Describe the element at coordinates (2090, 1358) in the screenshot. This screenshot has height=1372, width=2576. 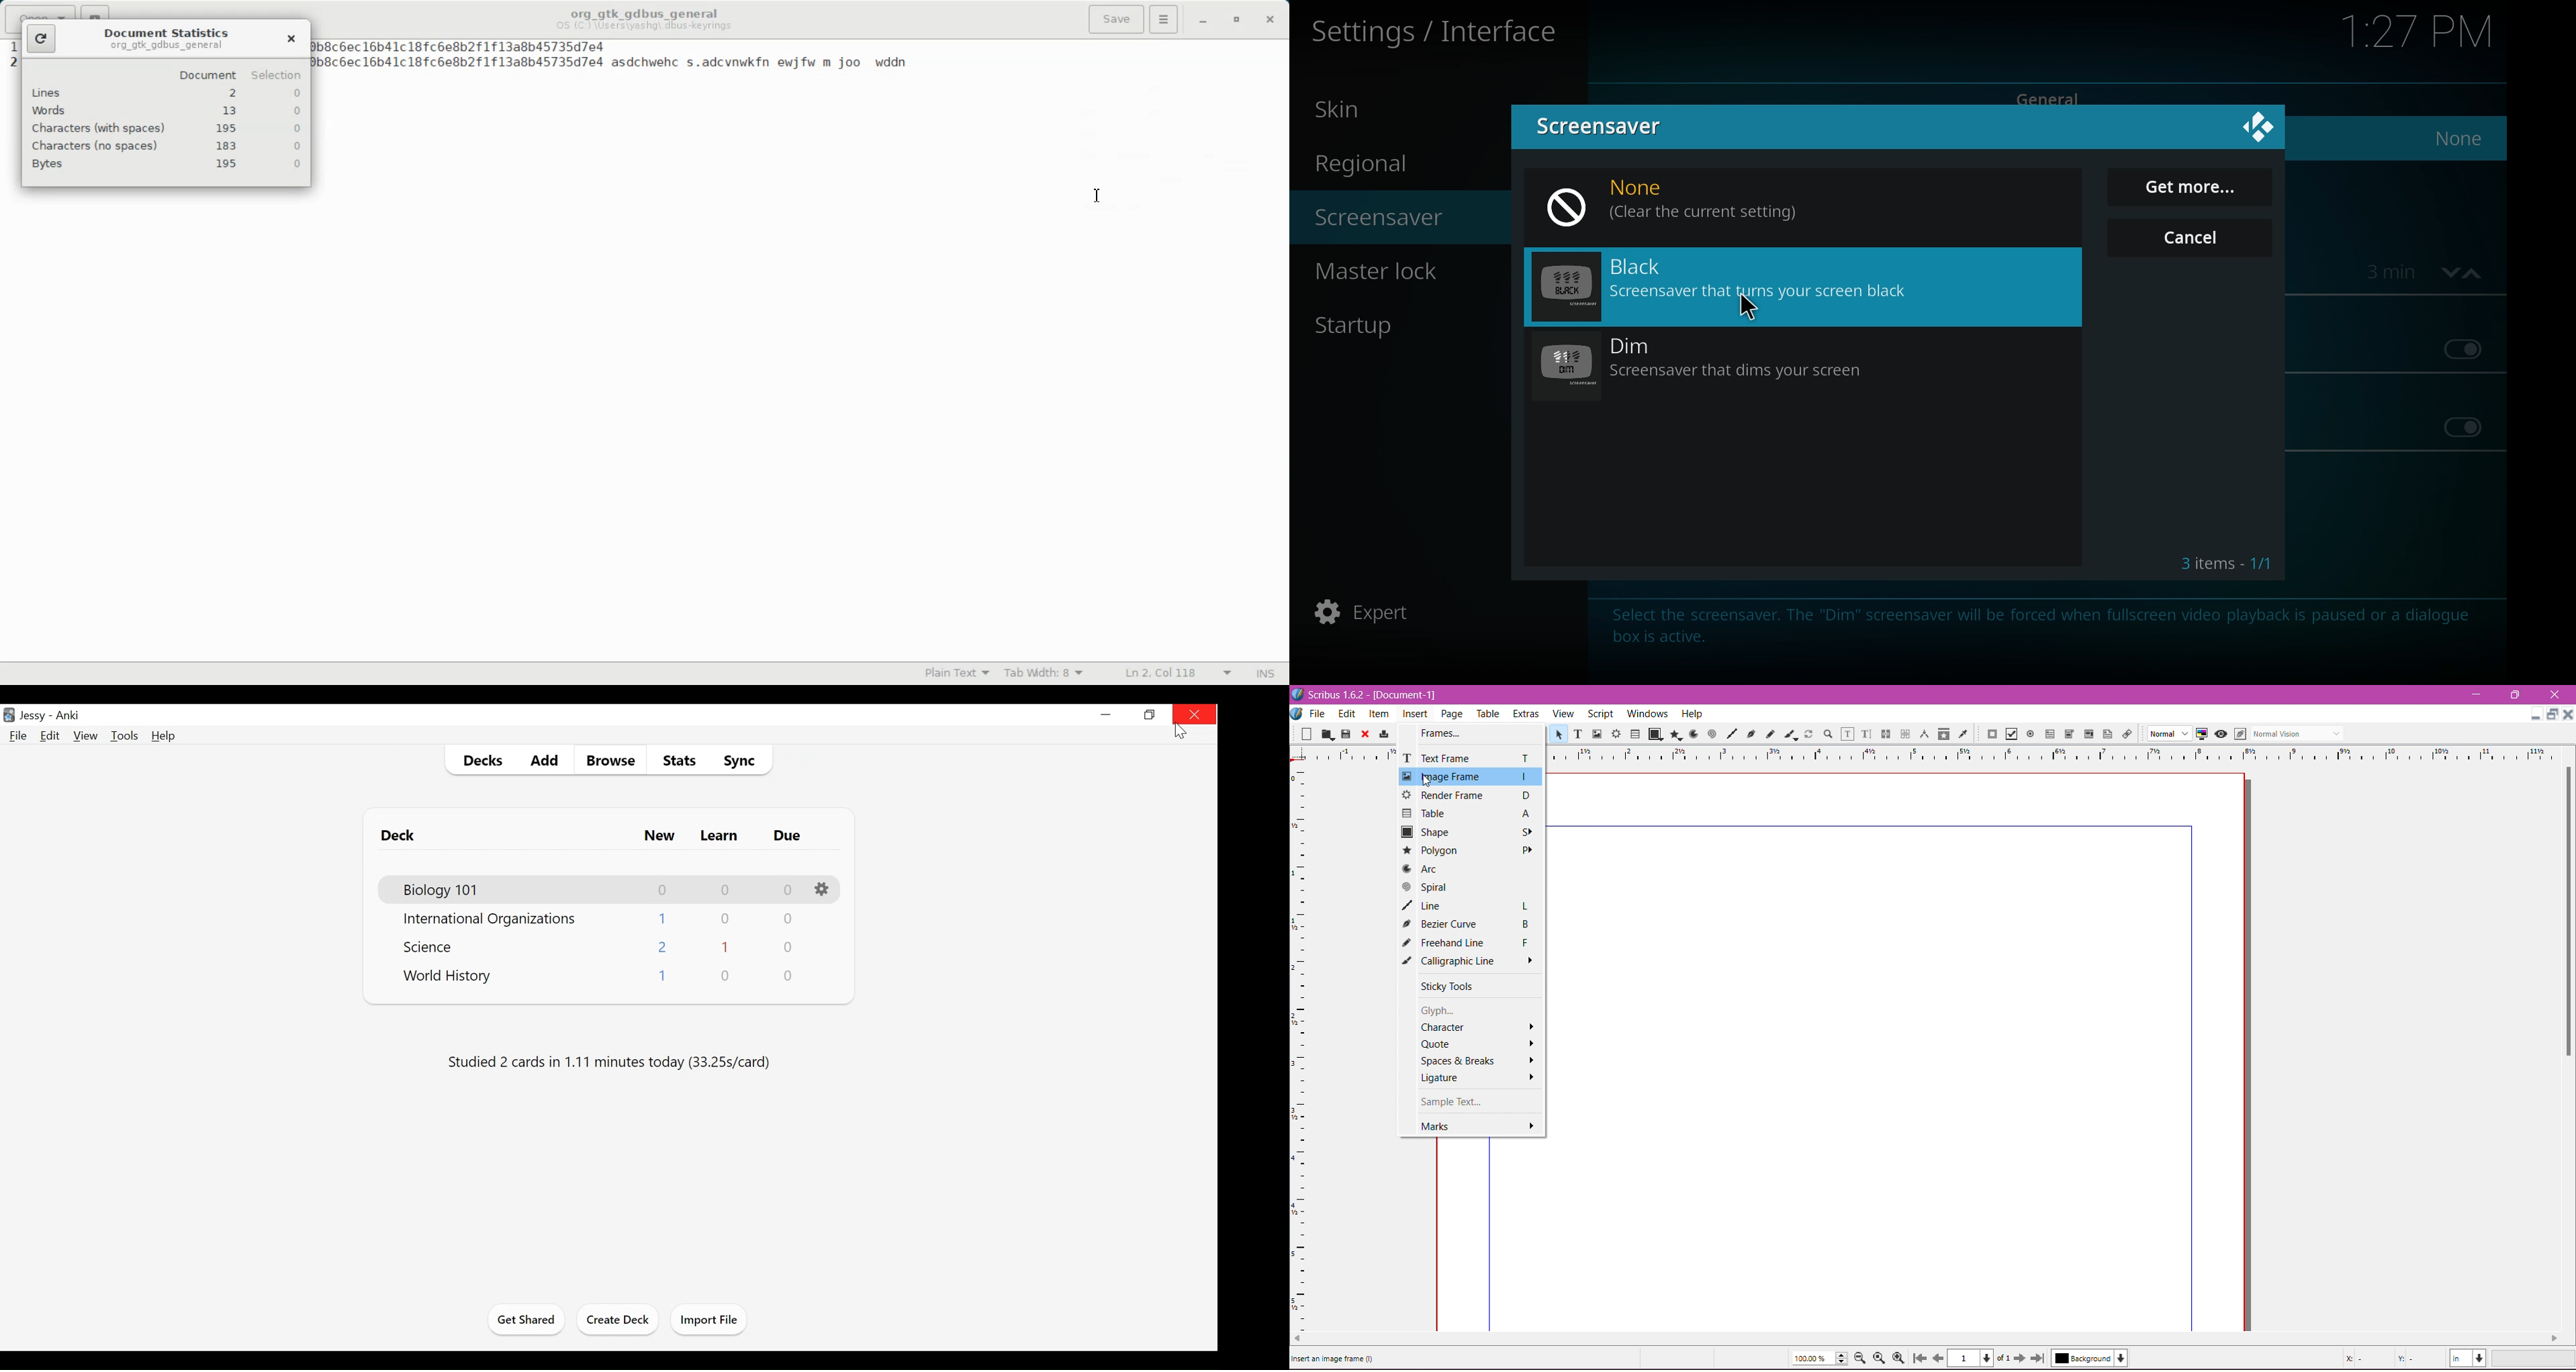
I see `Select the current layer` at that location.